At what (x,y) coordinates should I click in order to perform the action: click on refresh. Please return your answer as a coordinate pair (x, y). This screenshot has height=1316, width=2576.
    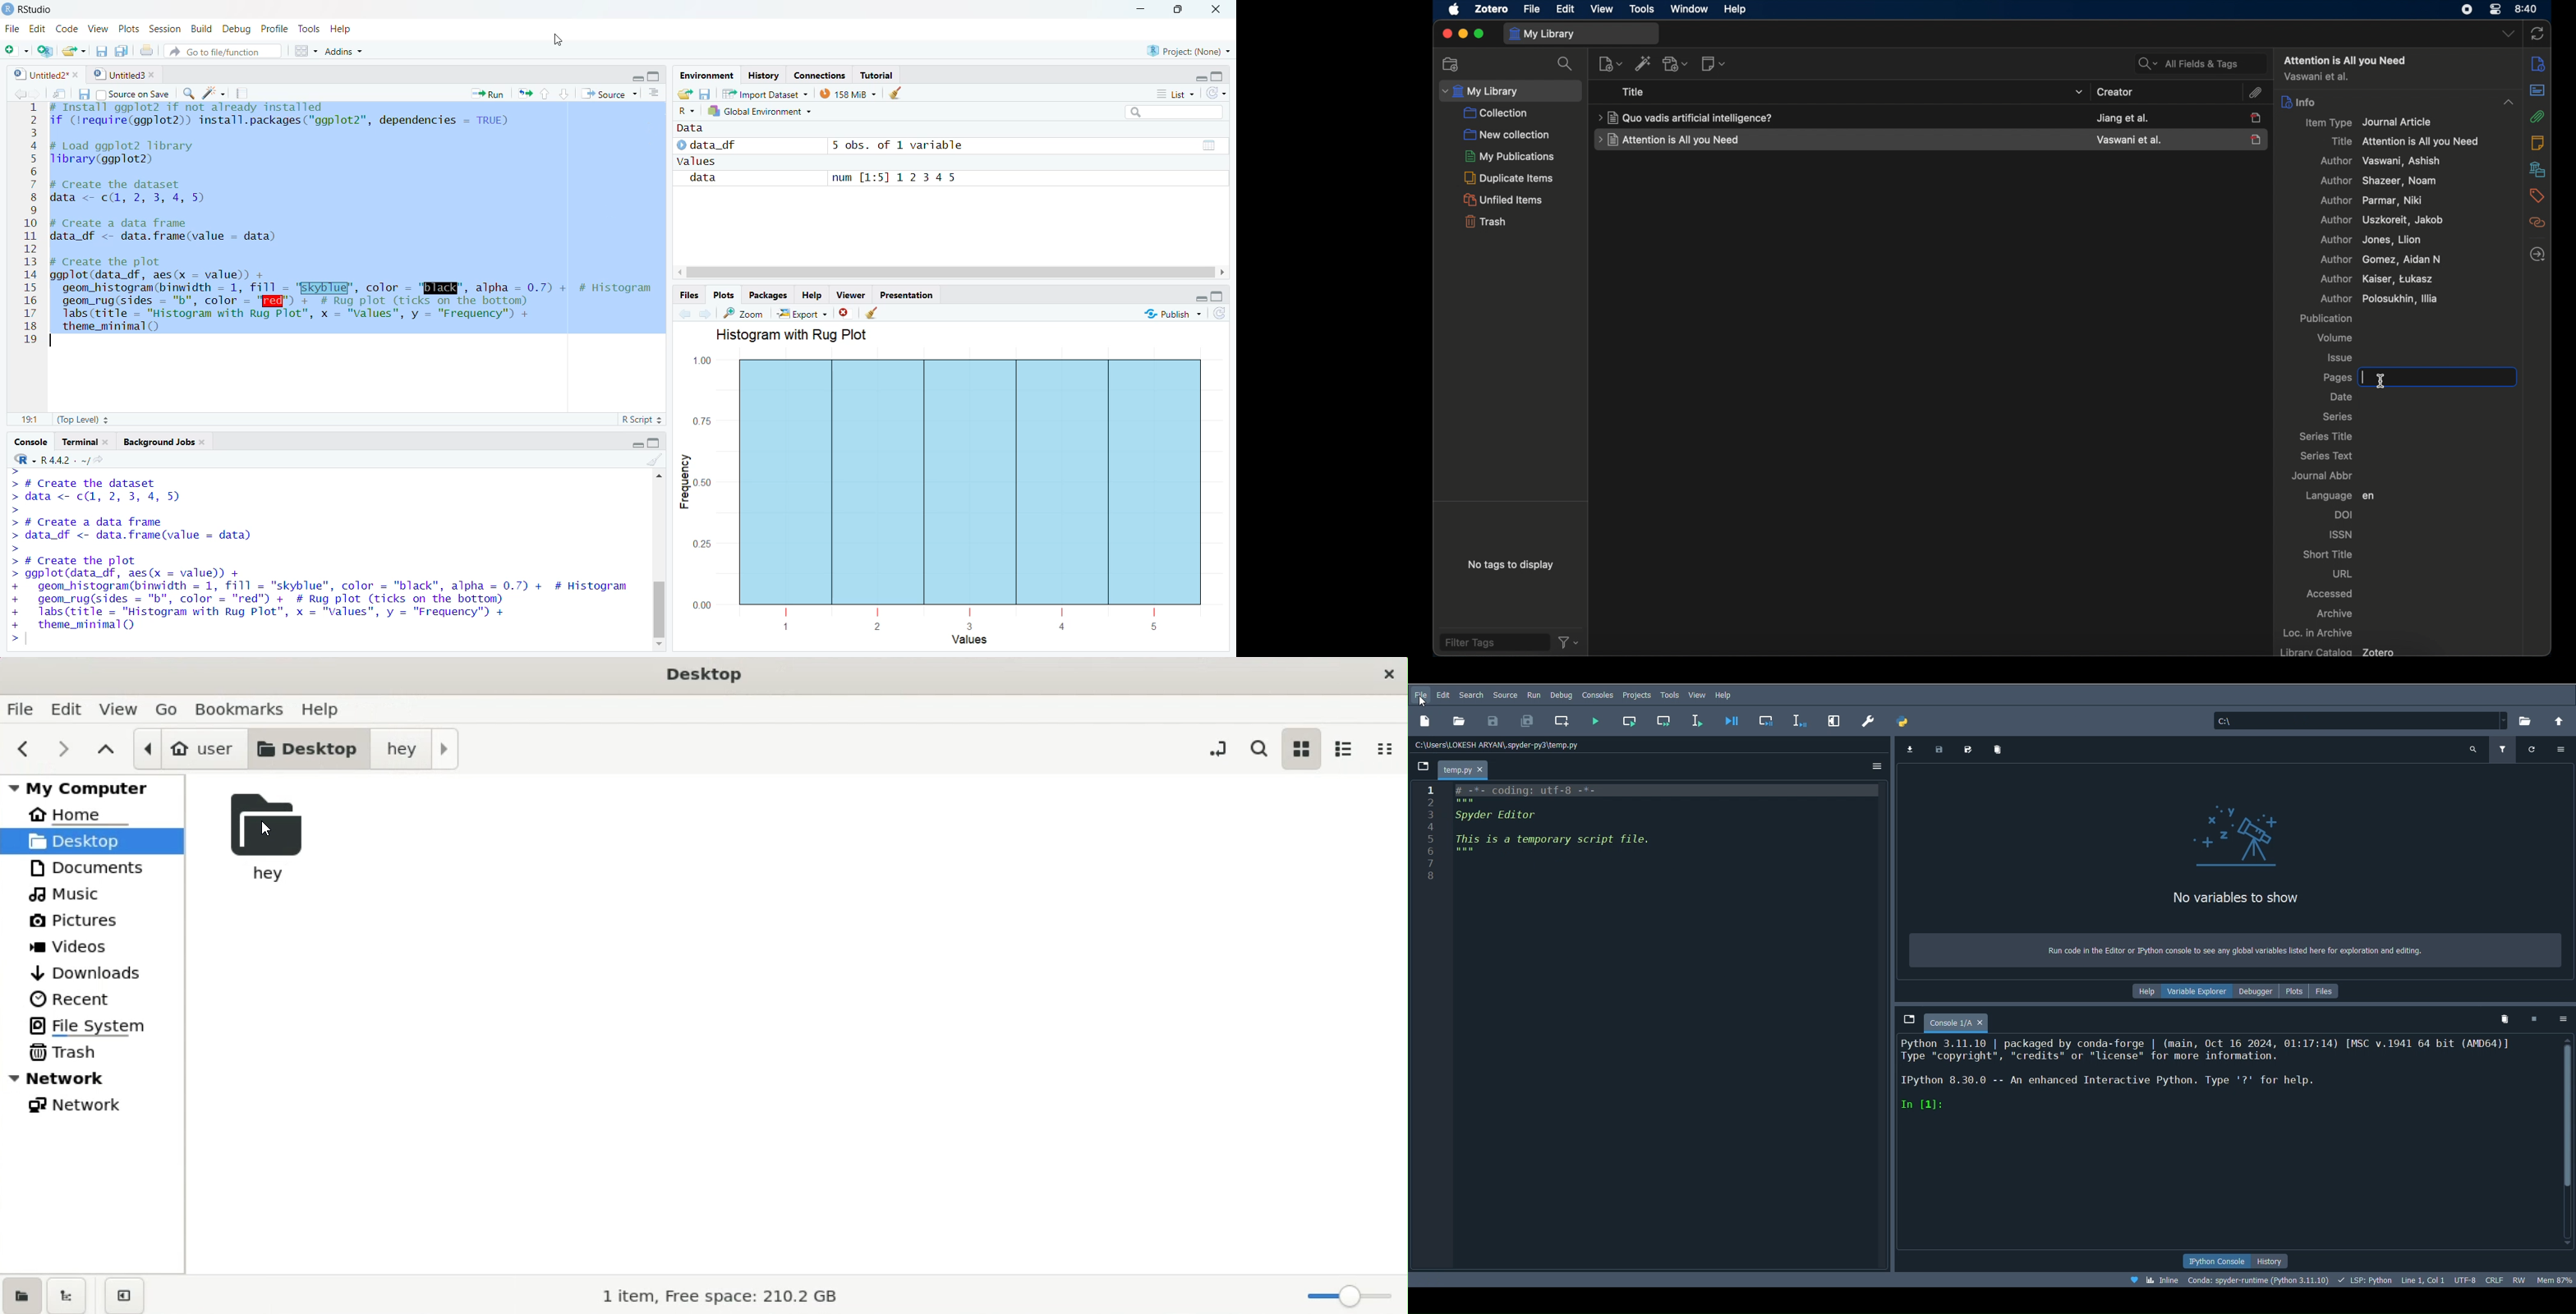
    Looking at the image, I should click on (1223, 318).